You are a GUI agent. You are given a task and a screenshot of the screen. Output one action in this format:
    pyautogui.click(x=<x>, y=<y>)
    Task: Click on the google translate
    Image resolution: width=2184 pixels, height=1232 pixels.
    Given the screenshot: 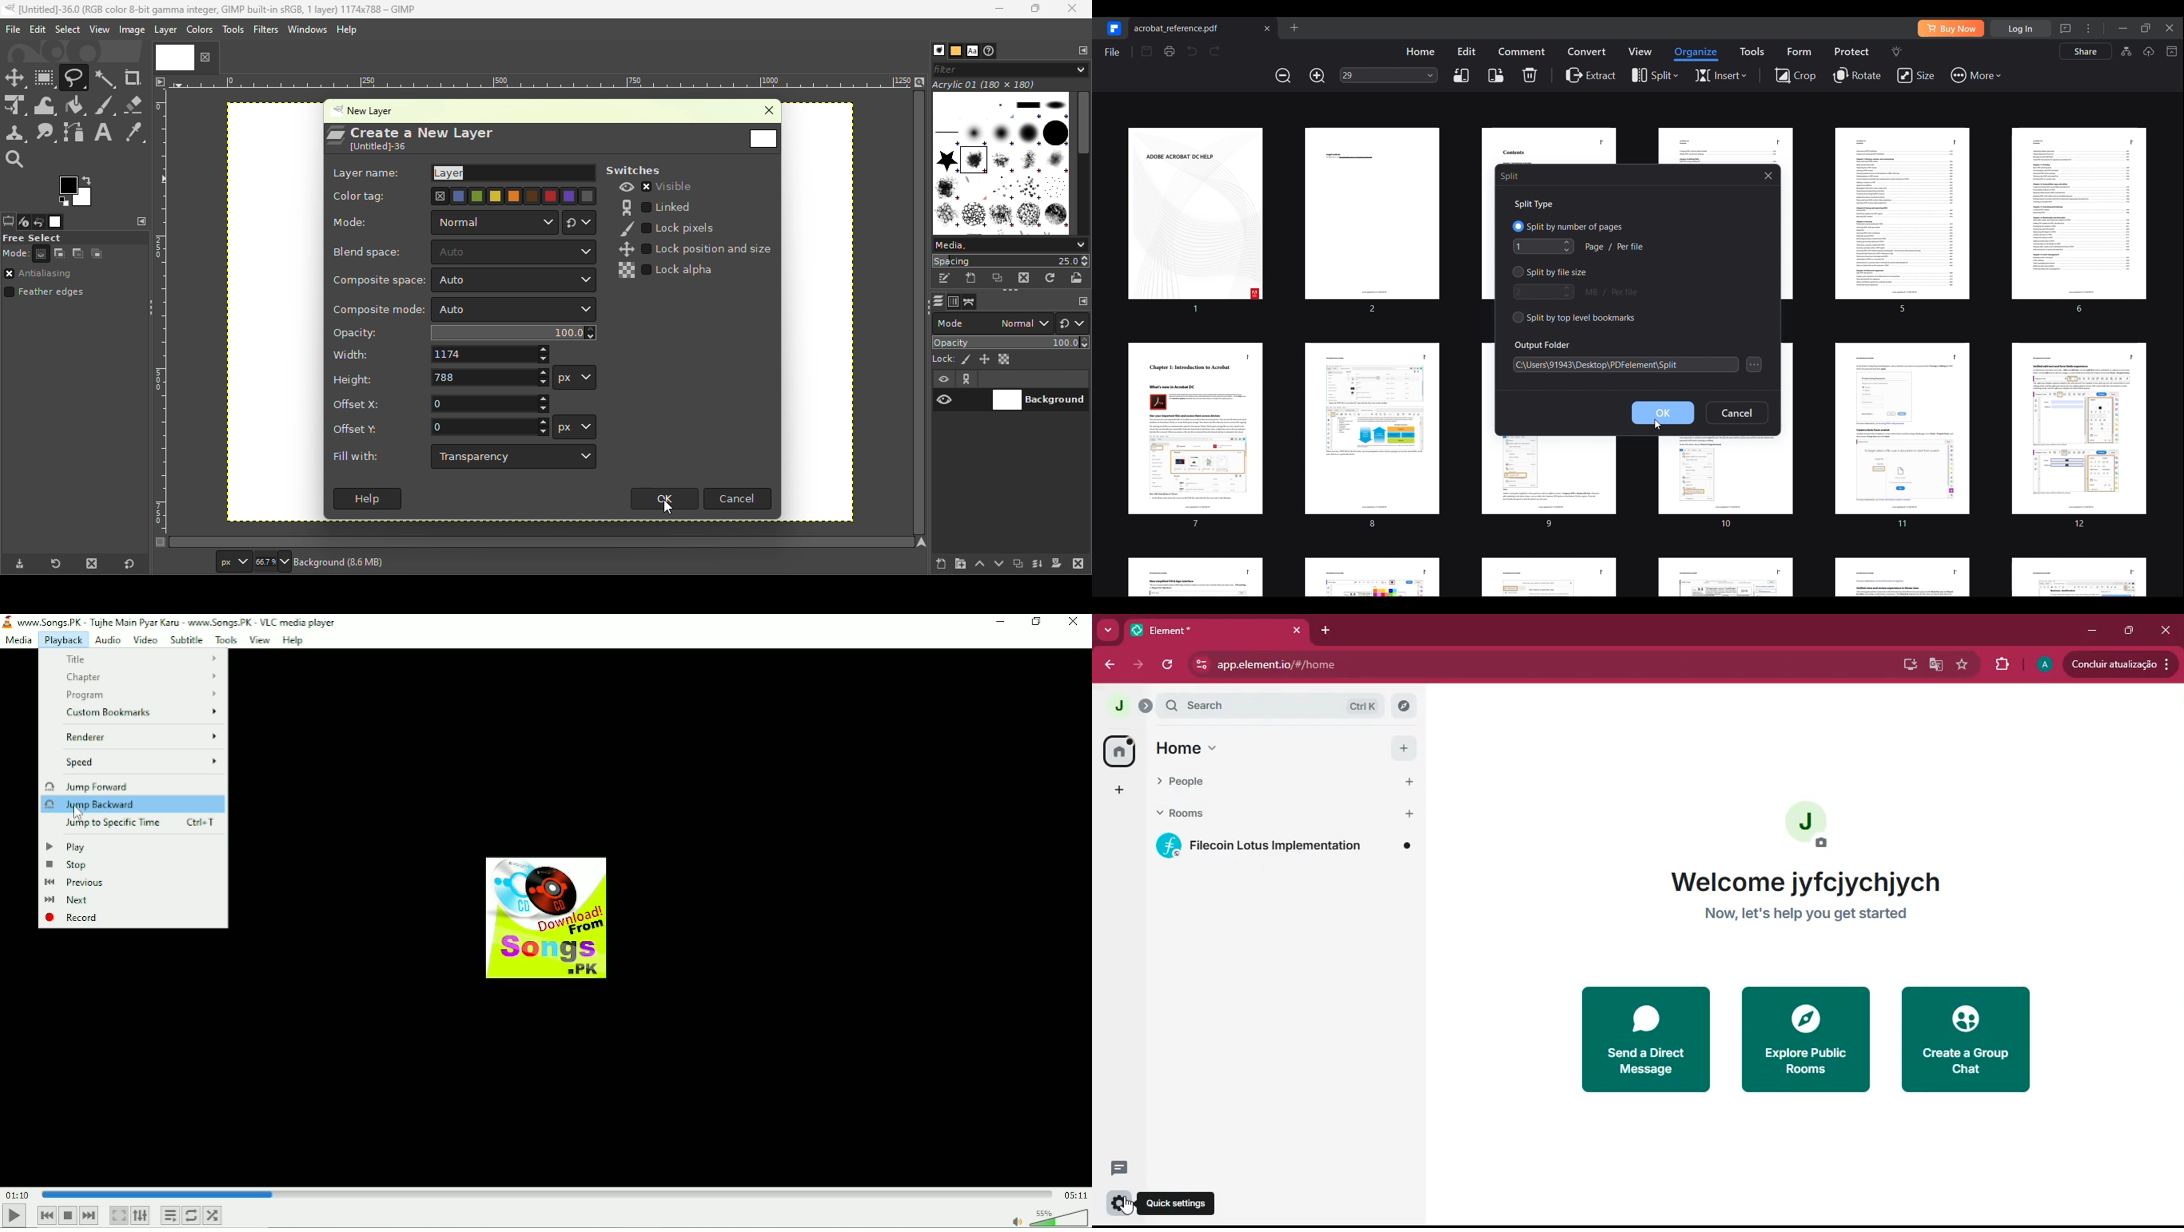 What is the action you would take?
    pyautogui.click(x=1936, y=667)
    